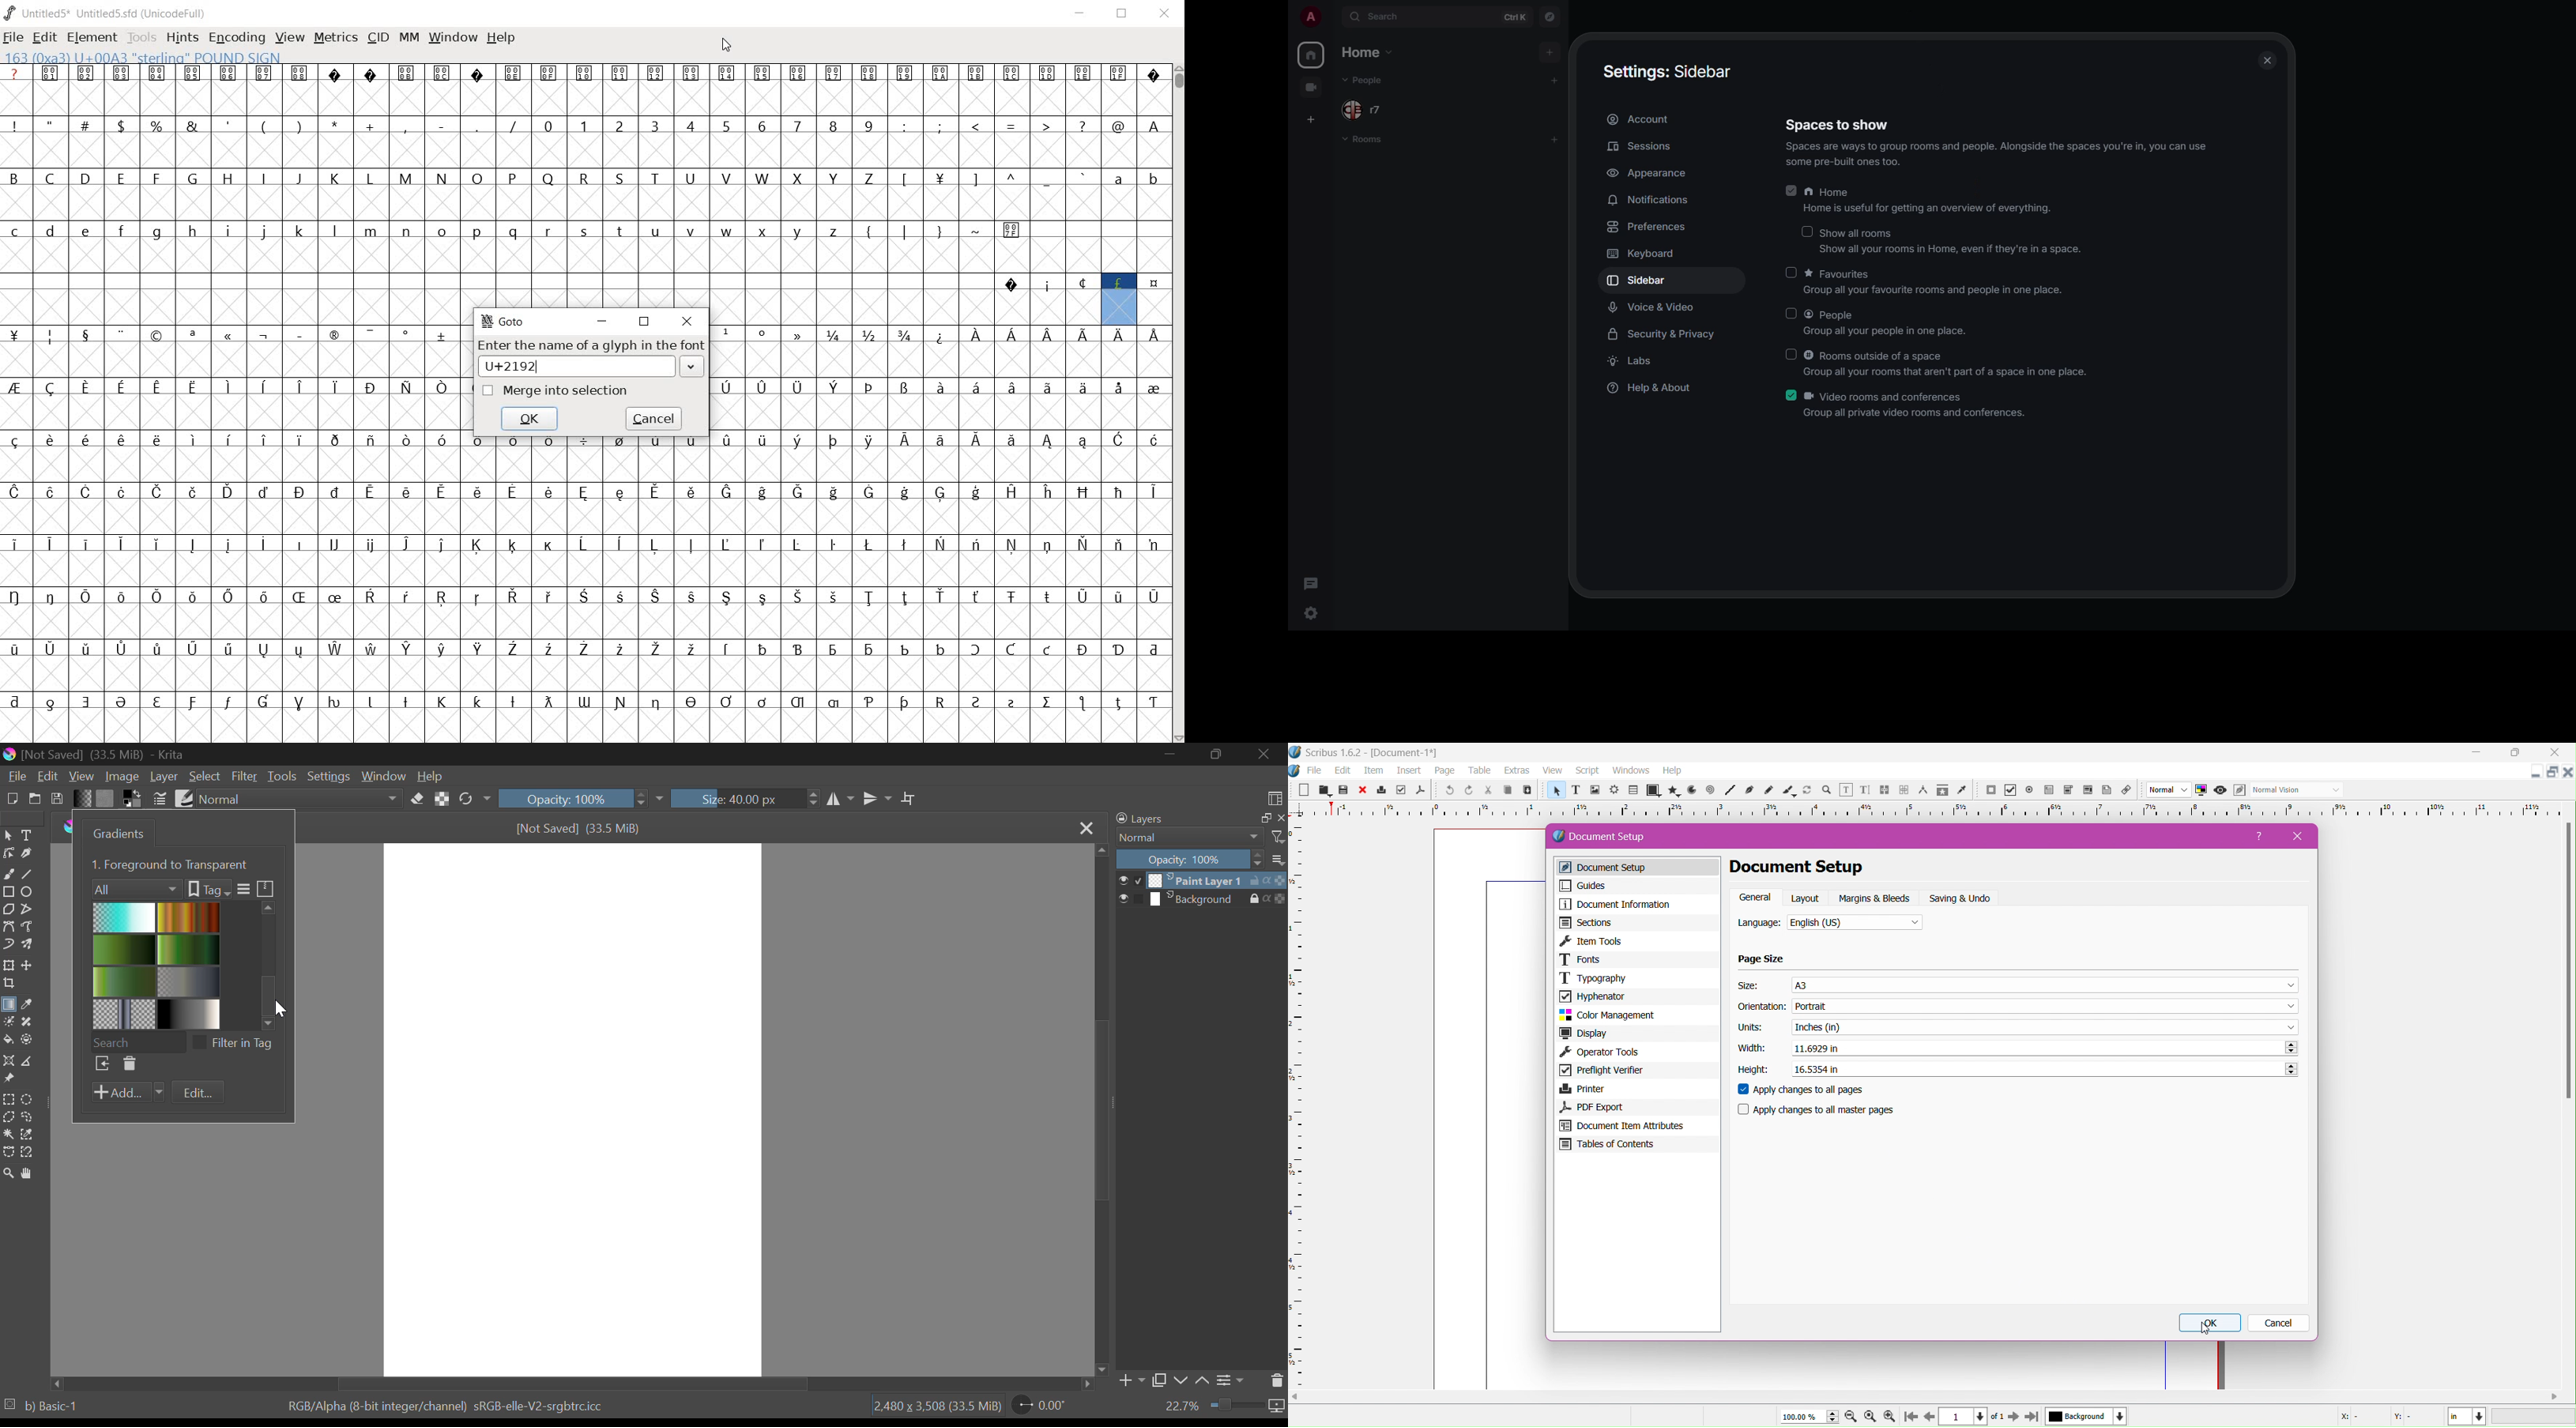 The width and height of the screenshot is (2576, 1428). Describe the element at coordinates (1806, 898) in the screenshot. I see `Layout` at that location.